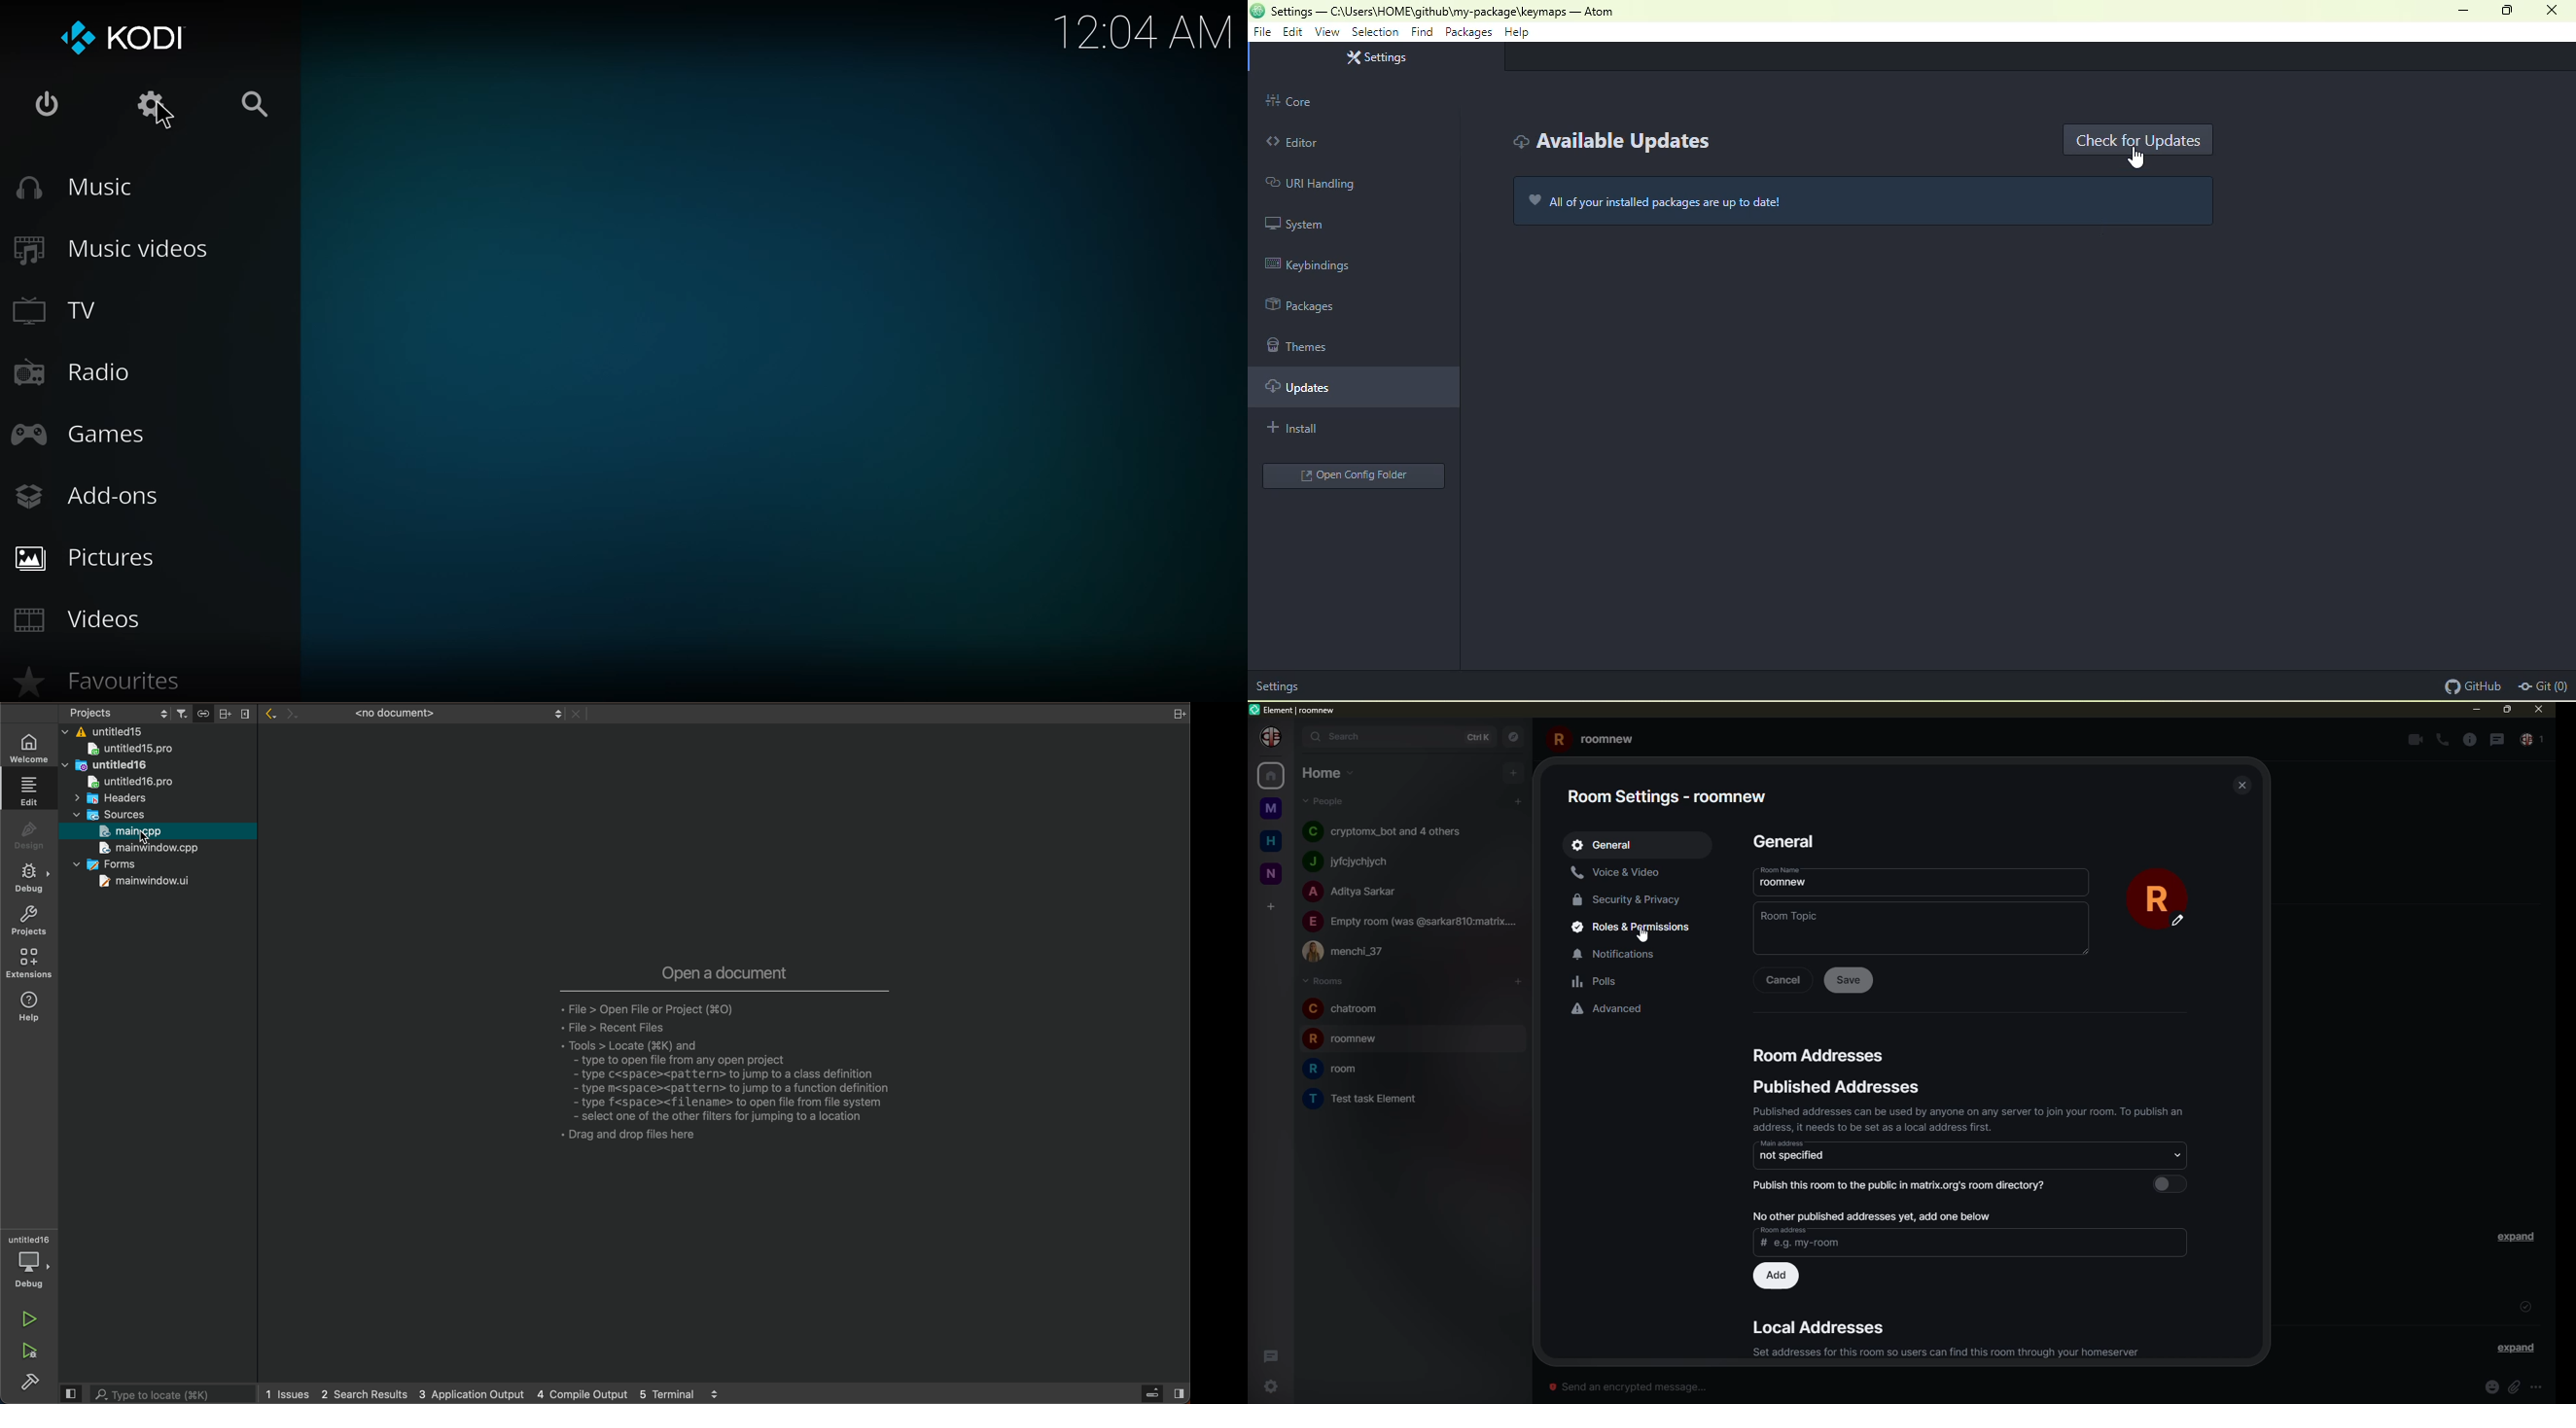 This screenshot has height=1428, width=2576. I want to click on packages, so click(1467, 33).